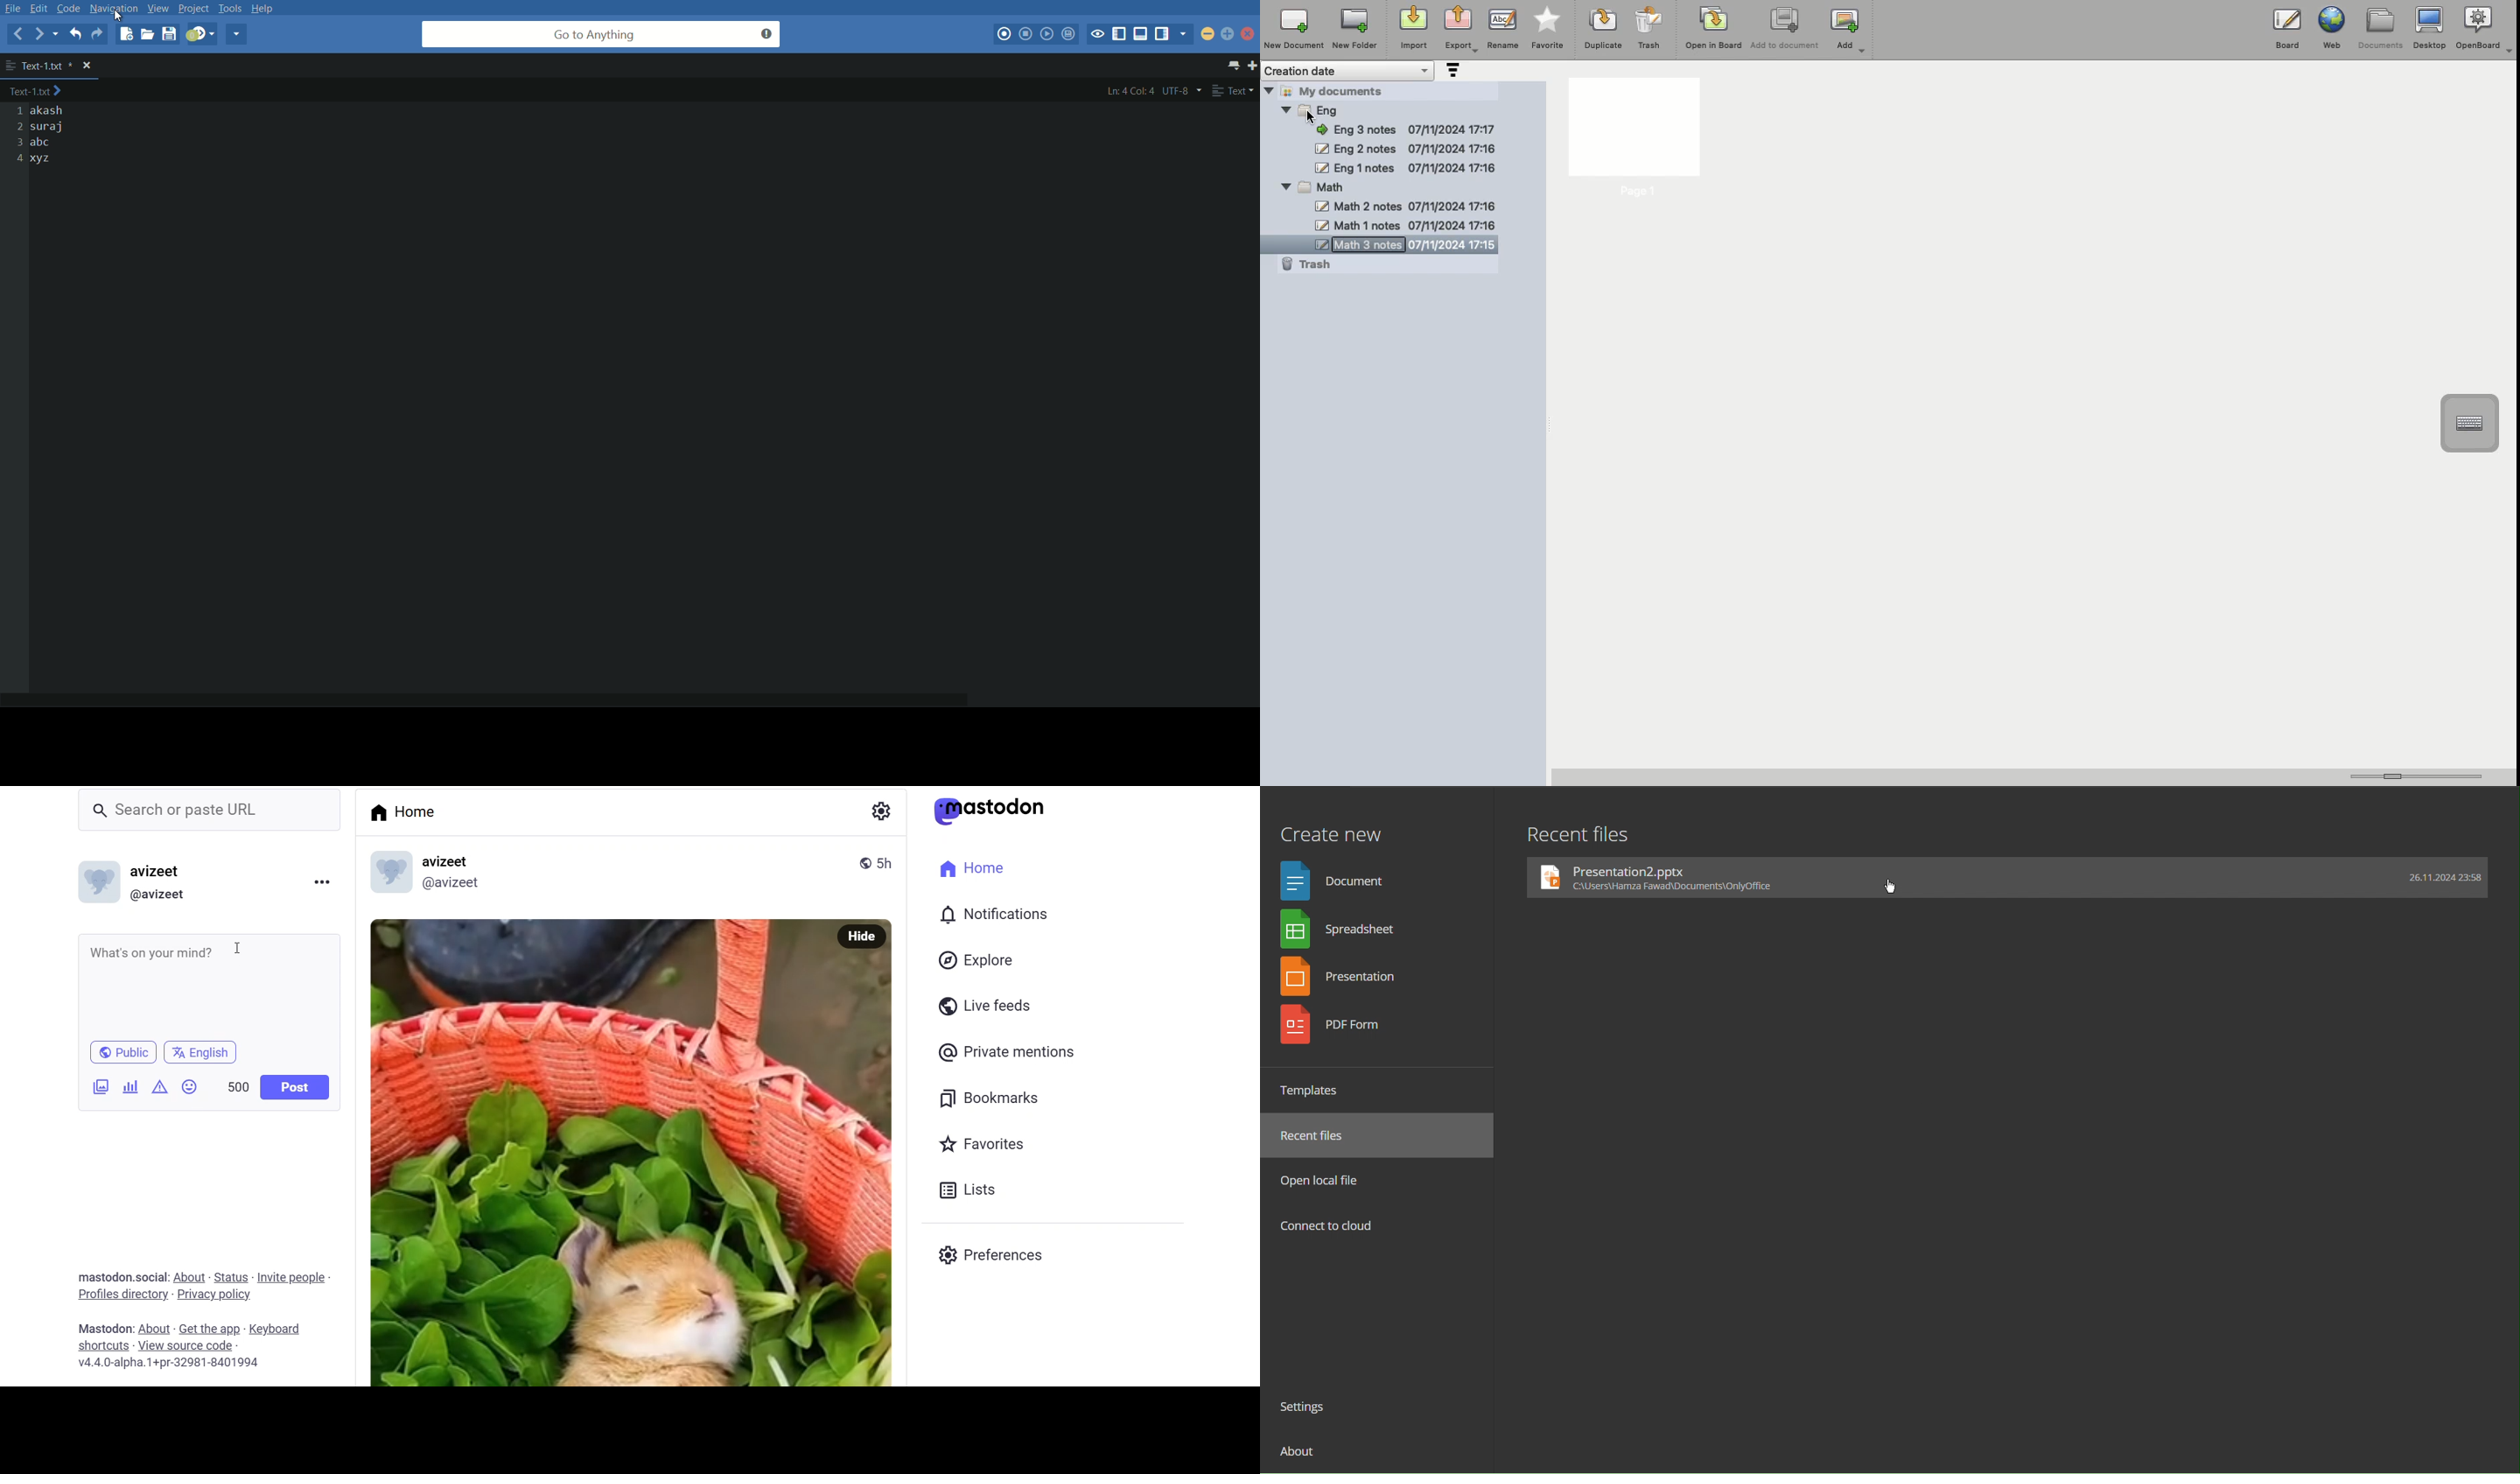  What do you see at coordinates (1418, 130) in the screenshot?
I see `Math 2 notes` at bounding box center [1418, 130].